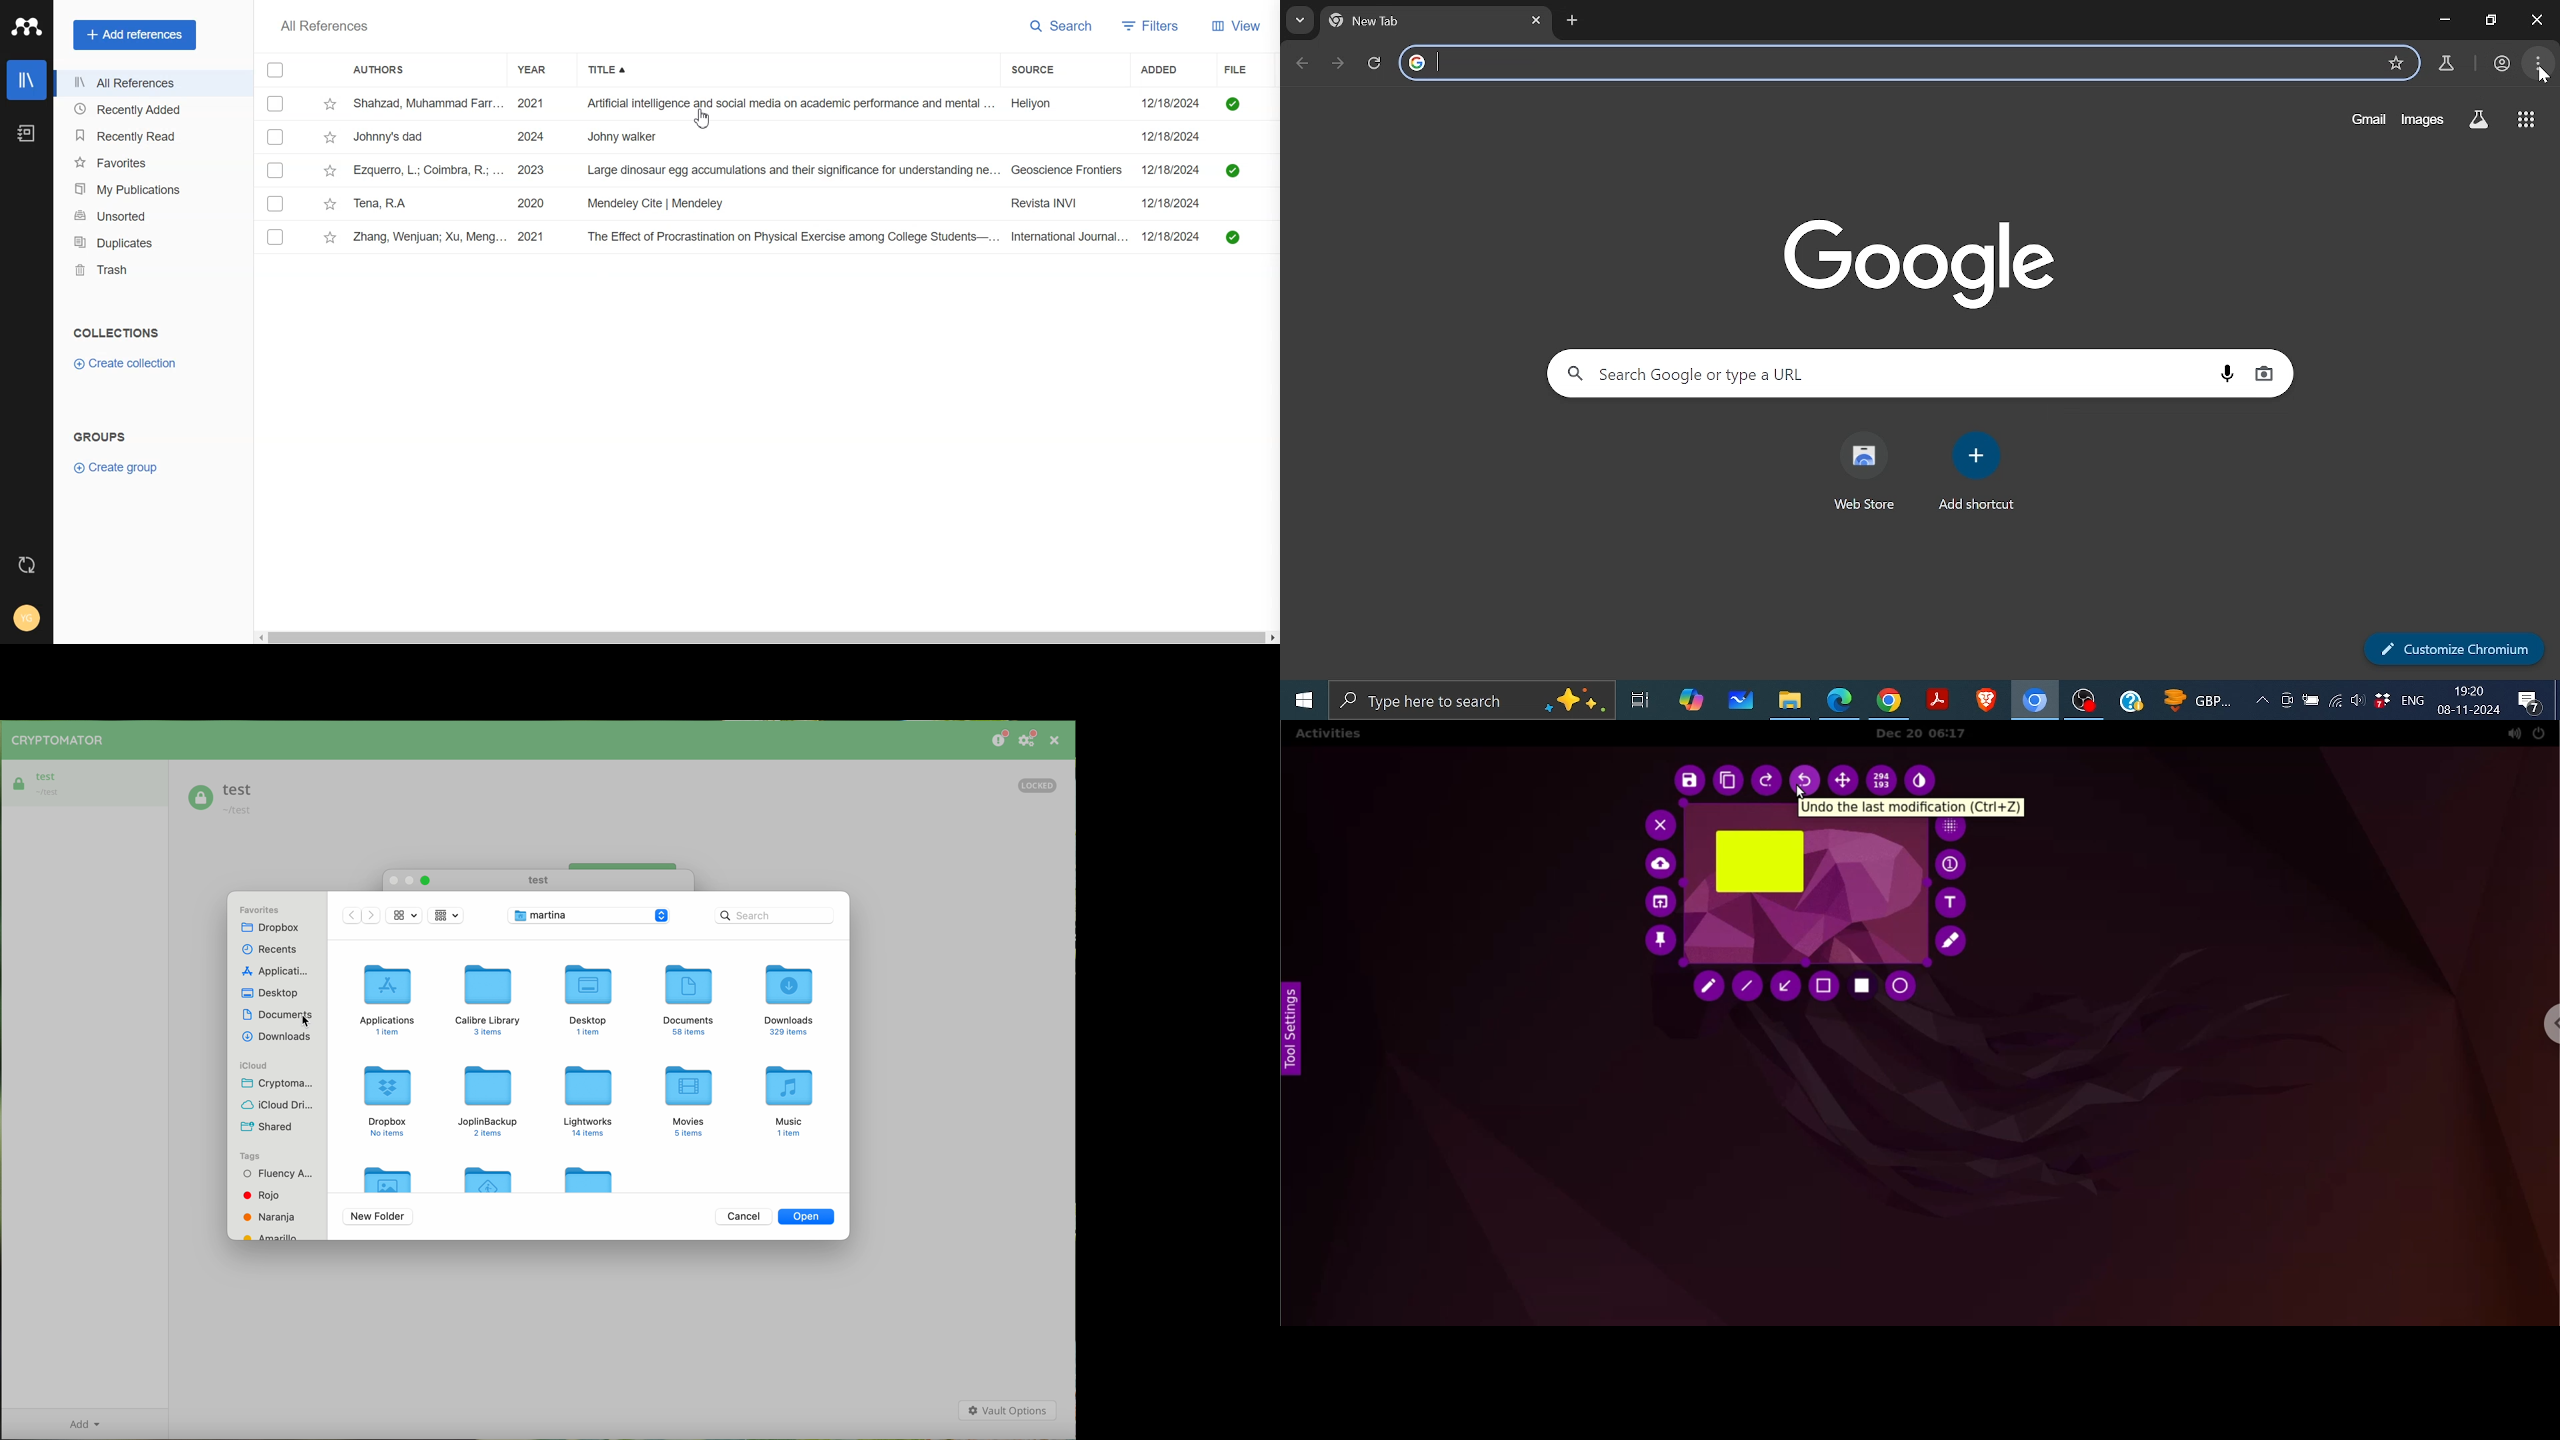  I want to click on Title, so click(615, 71).